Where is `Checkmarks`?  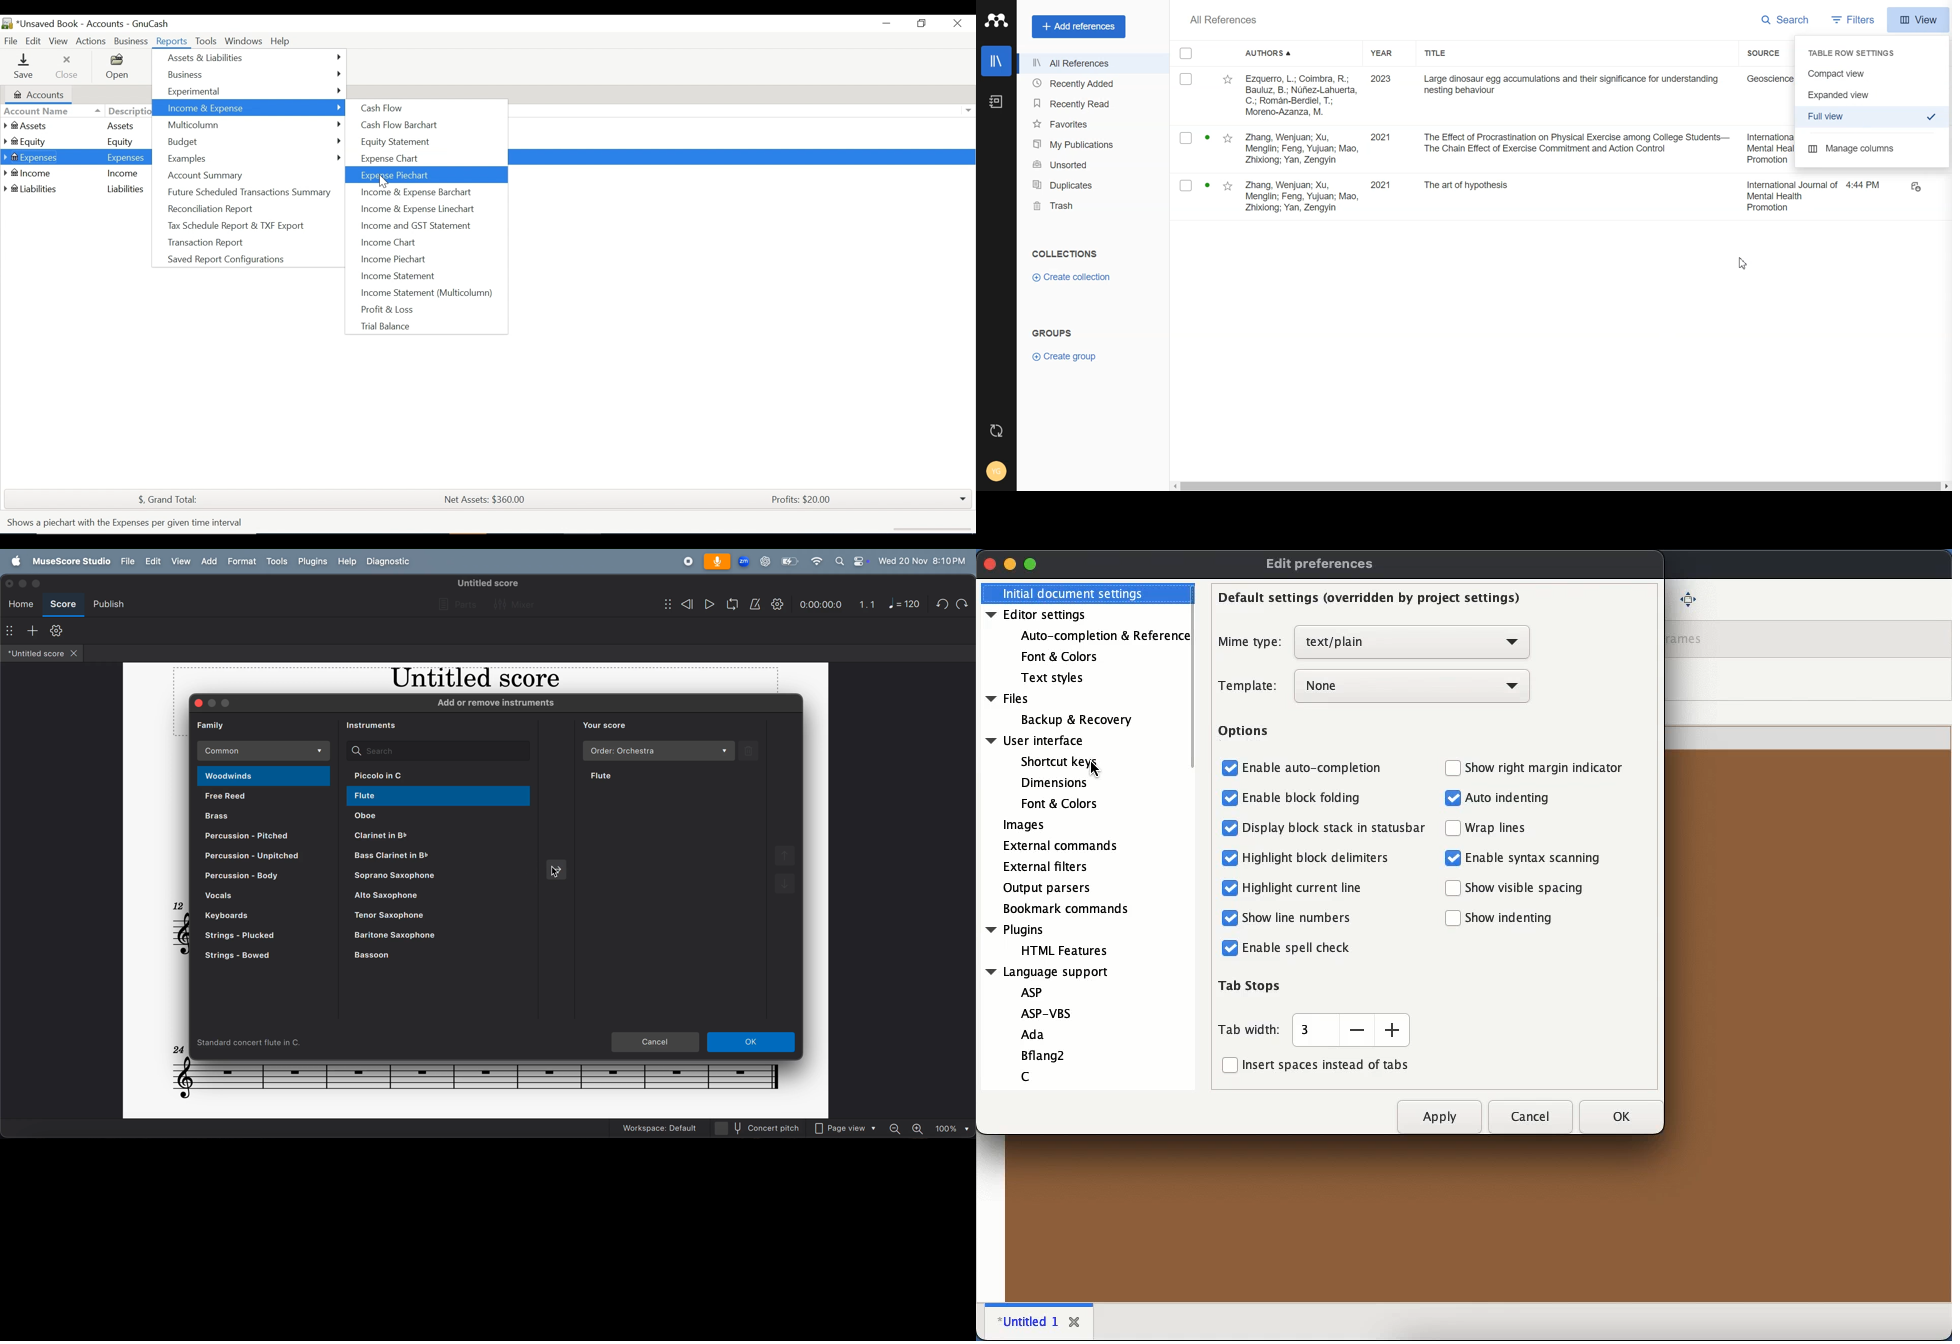 Checkmarks is located at coordinates (1186, 53).